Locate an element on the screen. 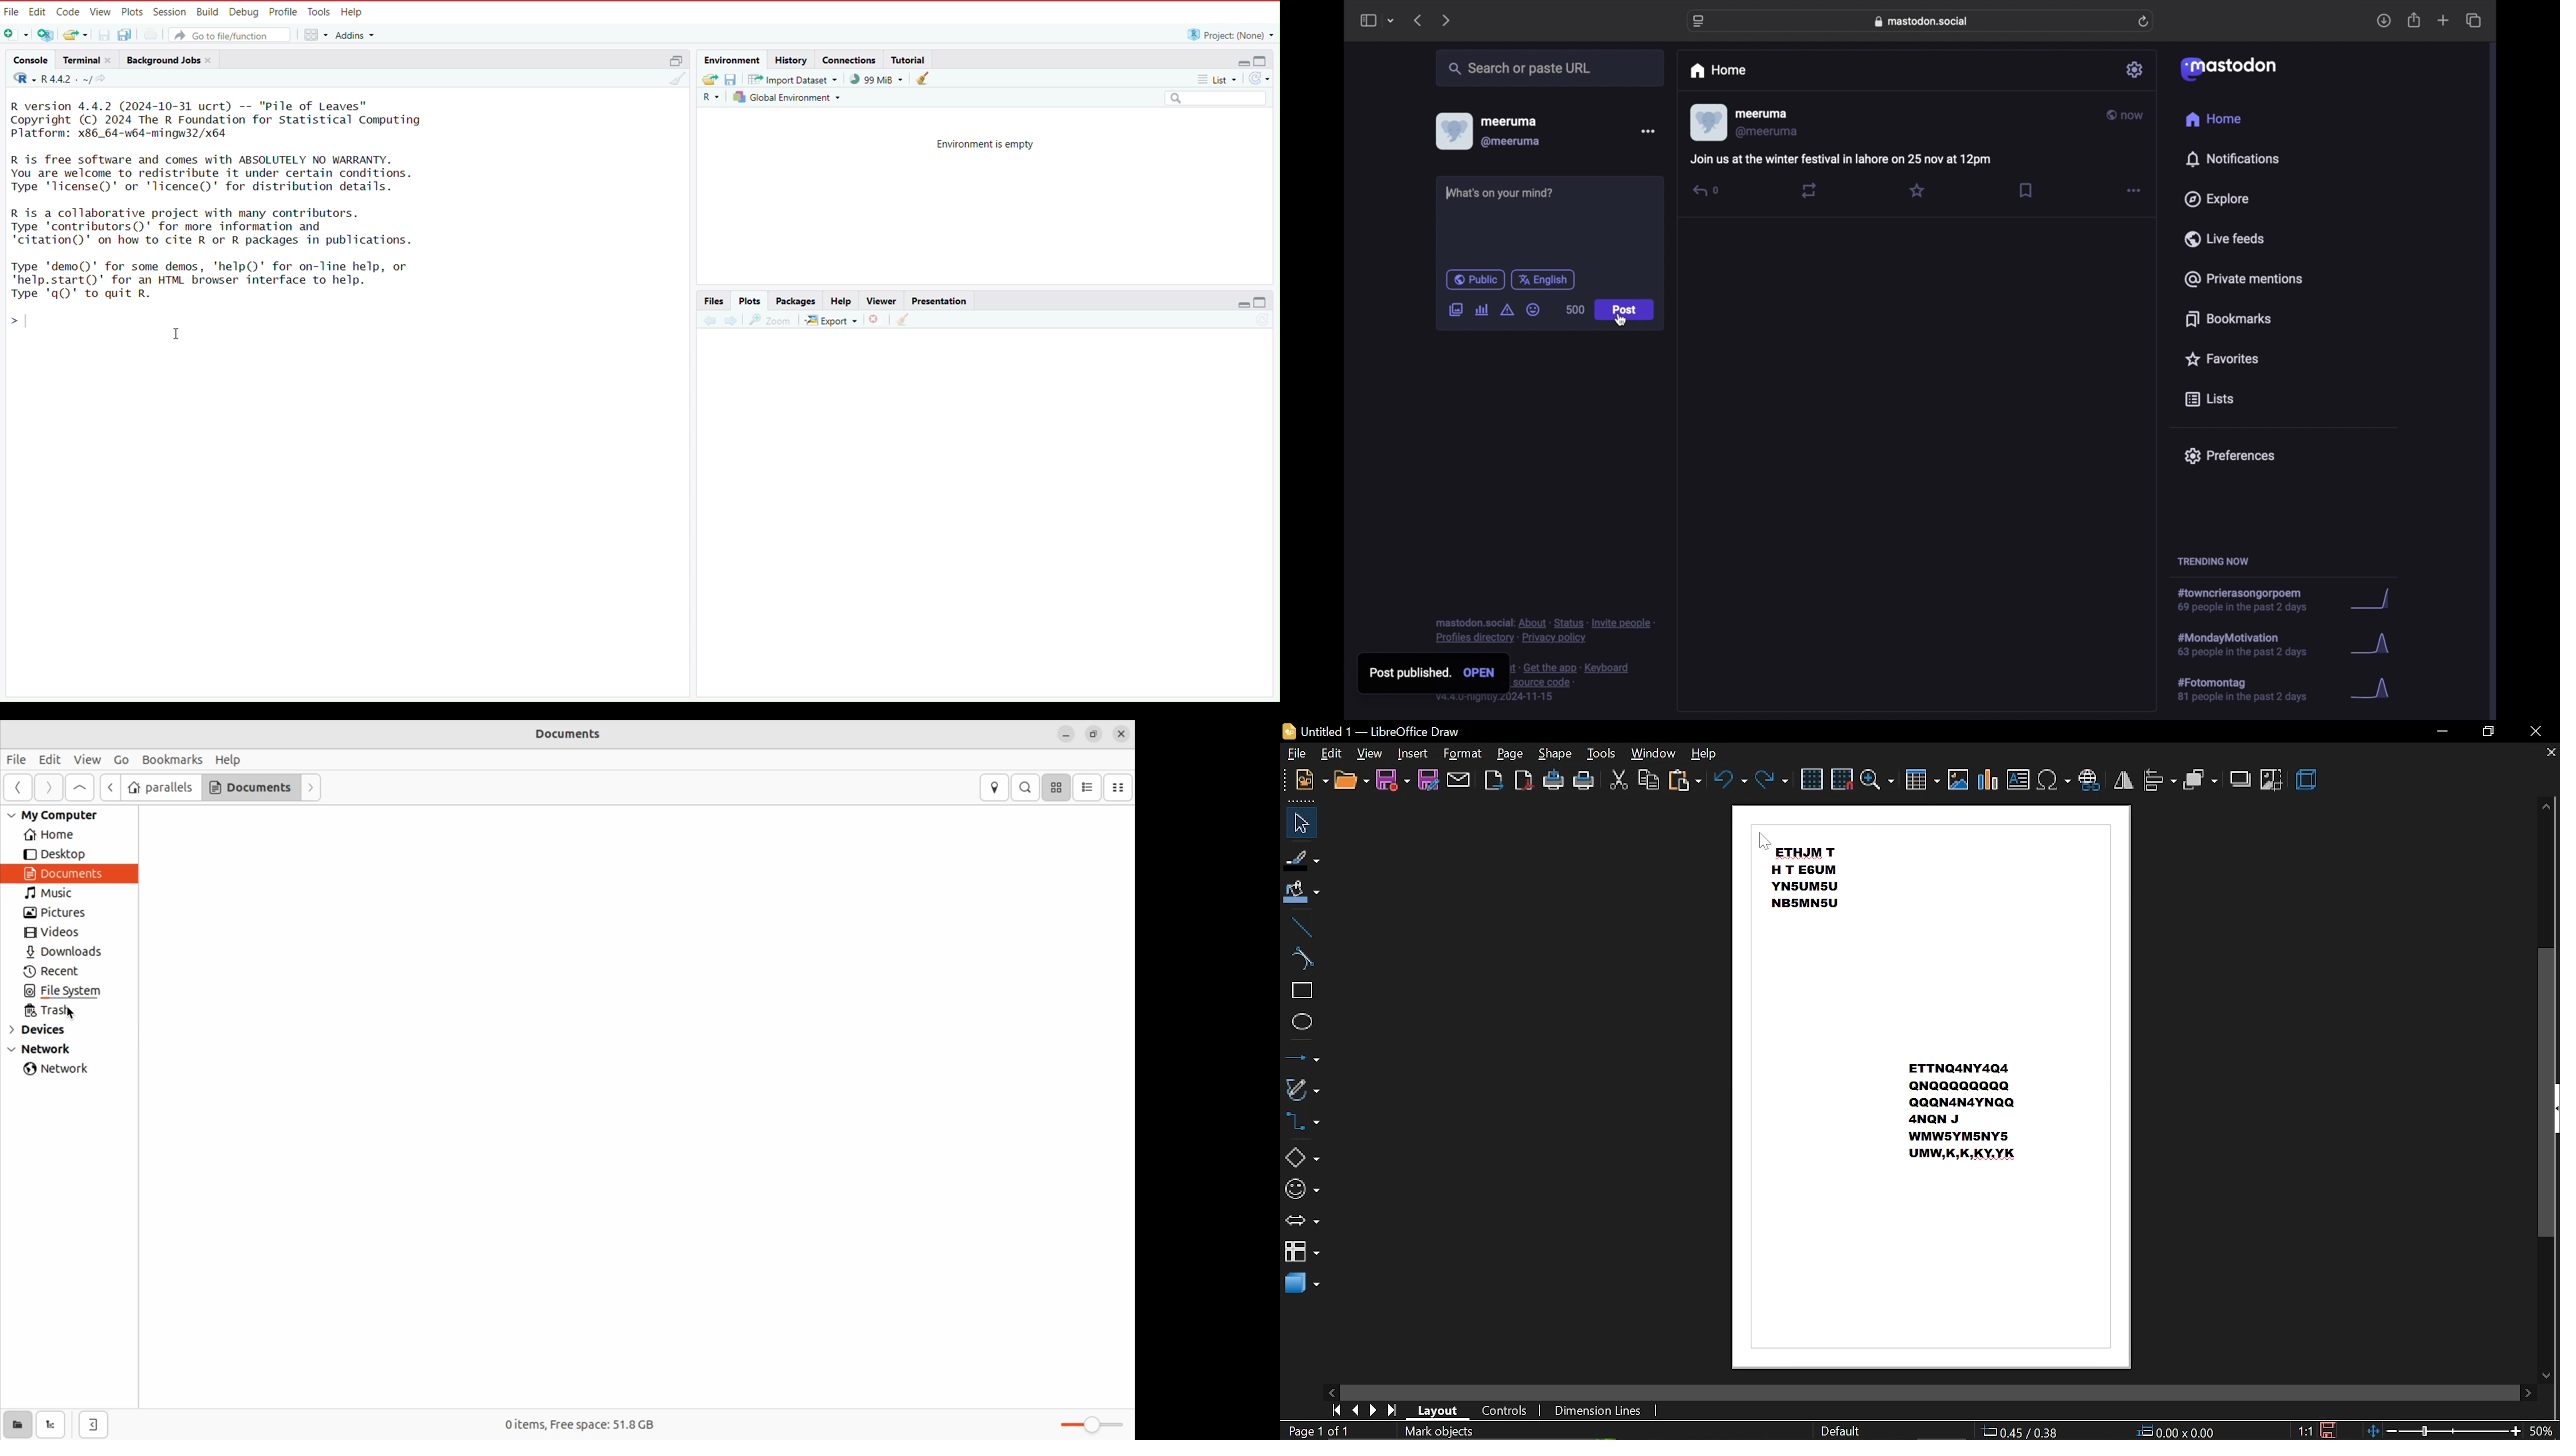 This screenshot has width=2576, height=1456. code is located at coordinates (69, 10).